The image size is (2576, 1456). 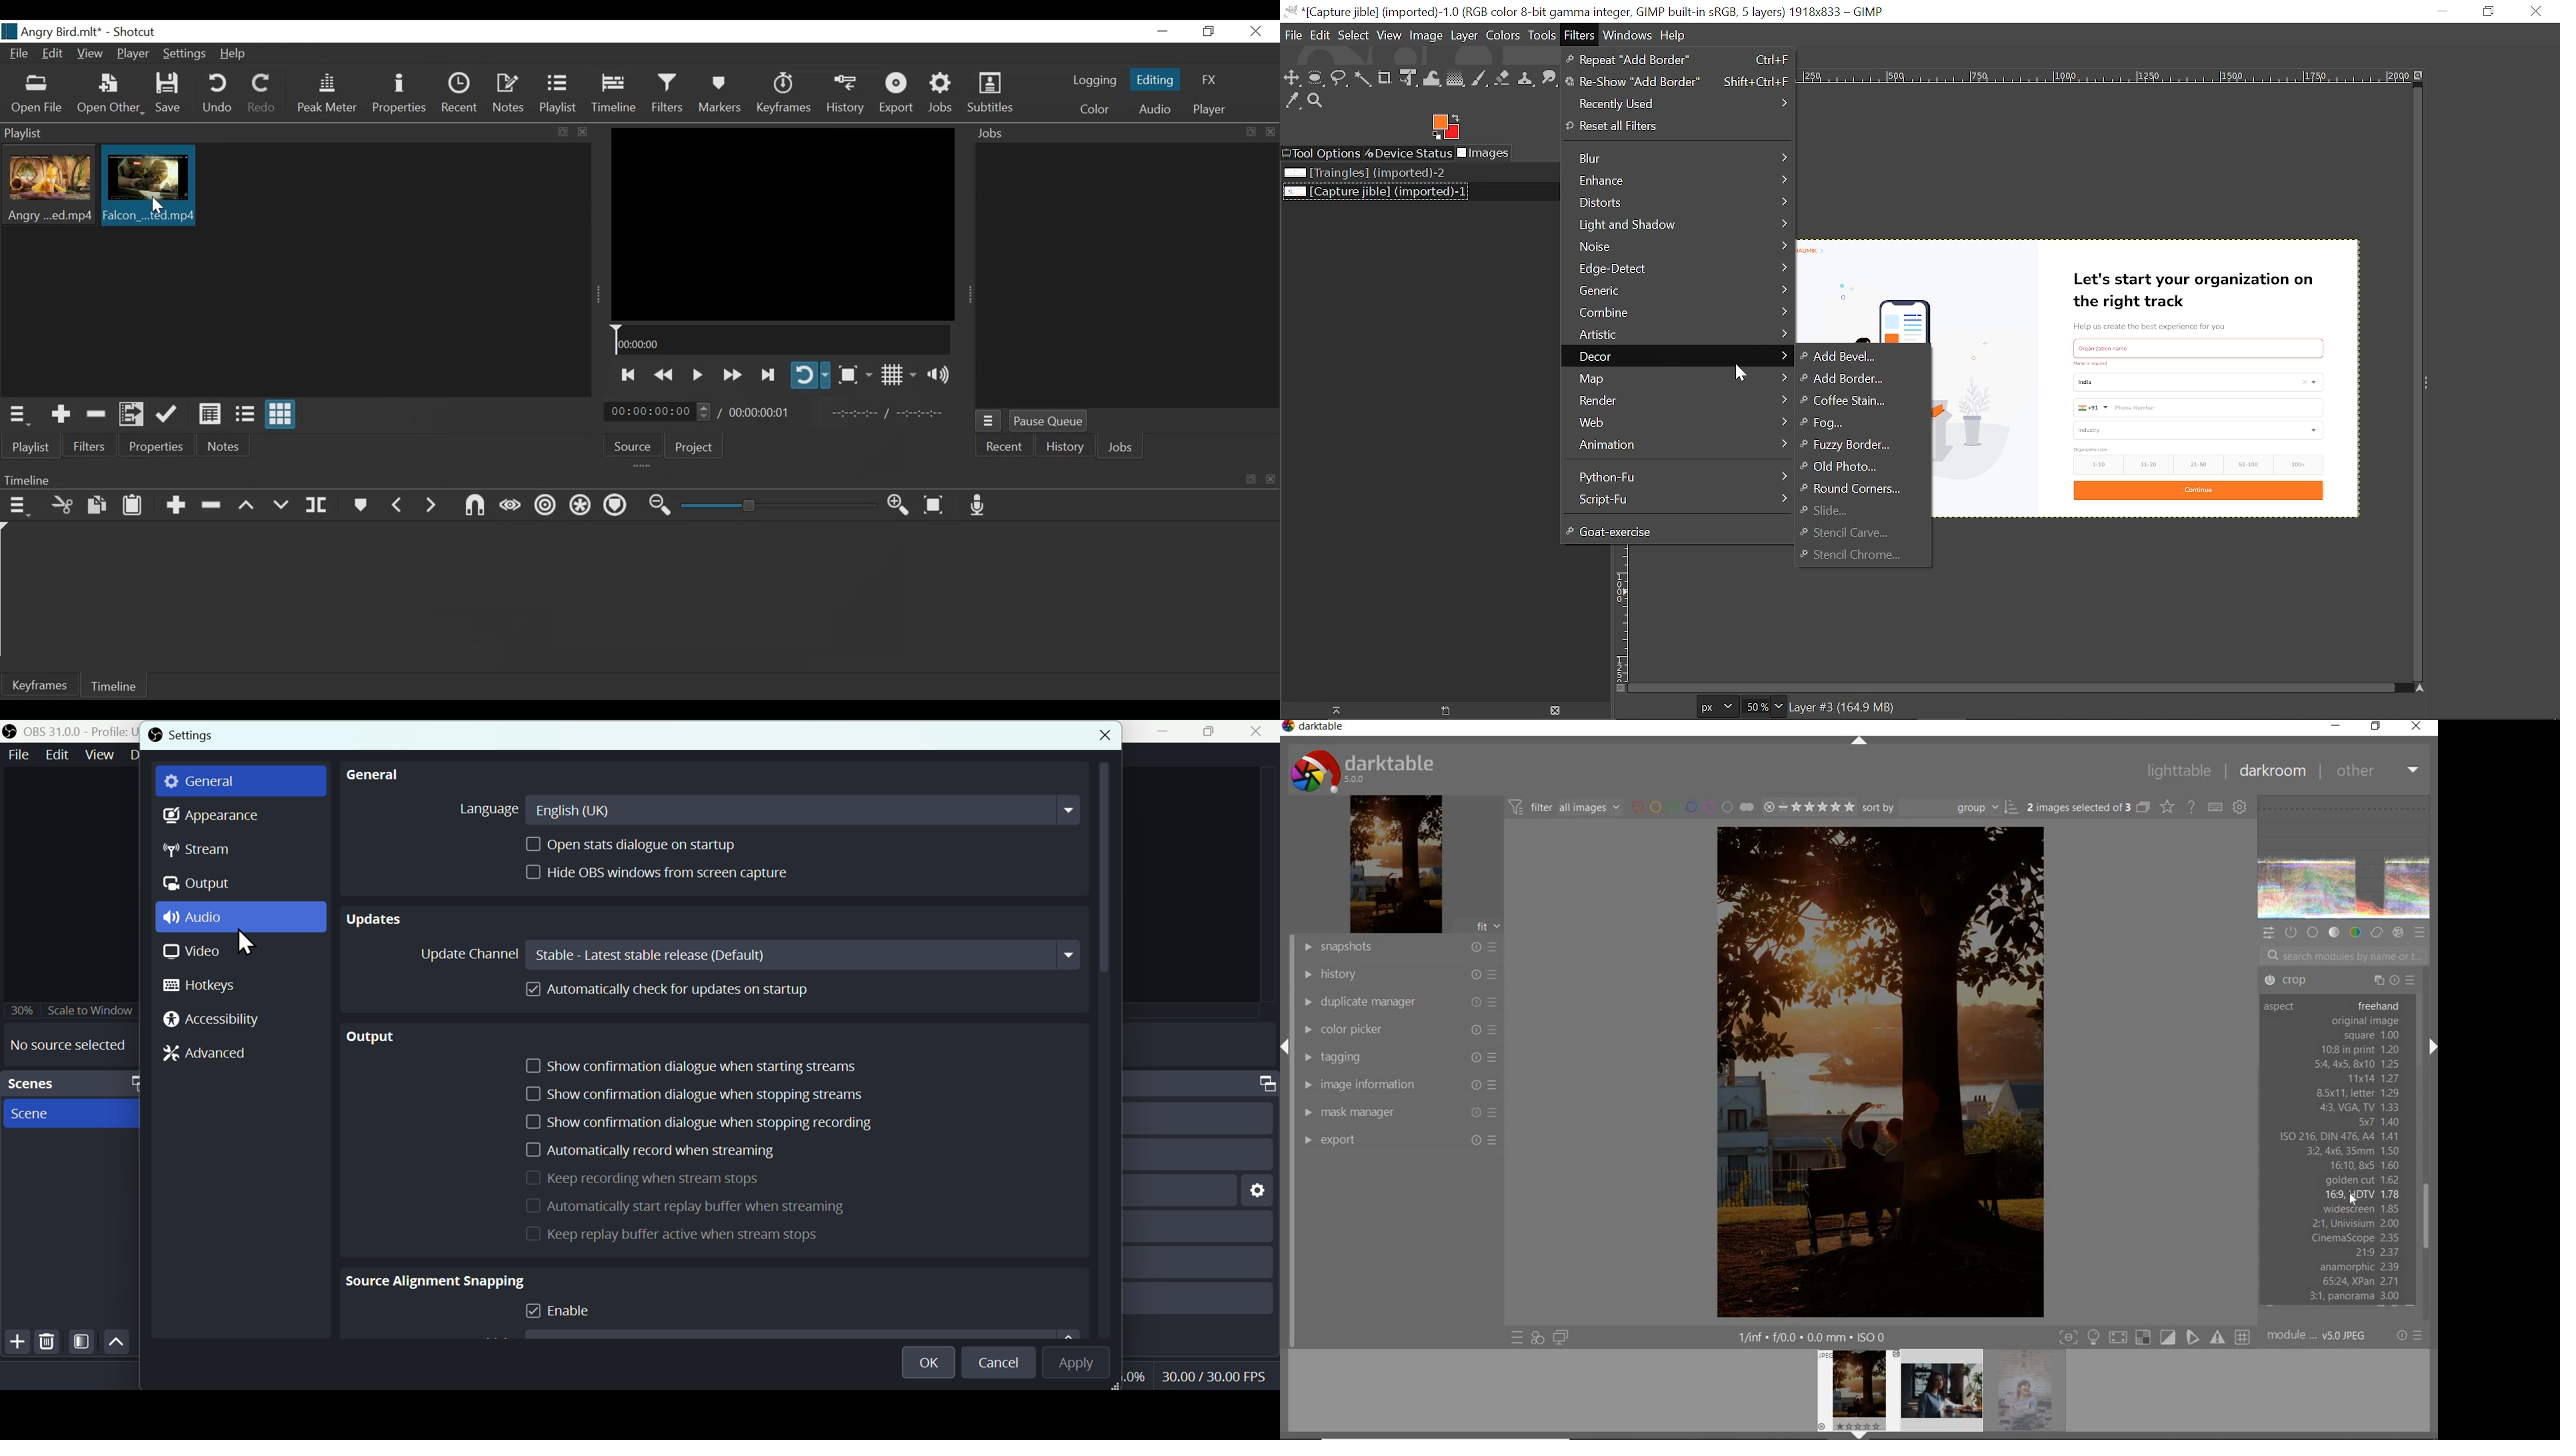 What do you see at coordinates (1390, 36) in the screenshot?
I see `View` at bounding box center [1390, 36].